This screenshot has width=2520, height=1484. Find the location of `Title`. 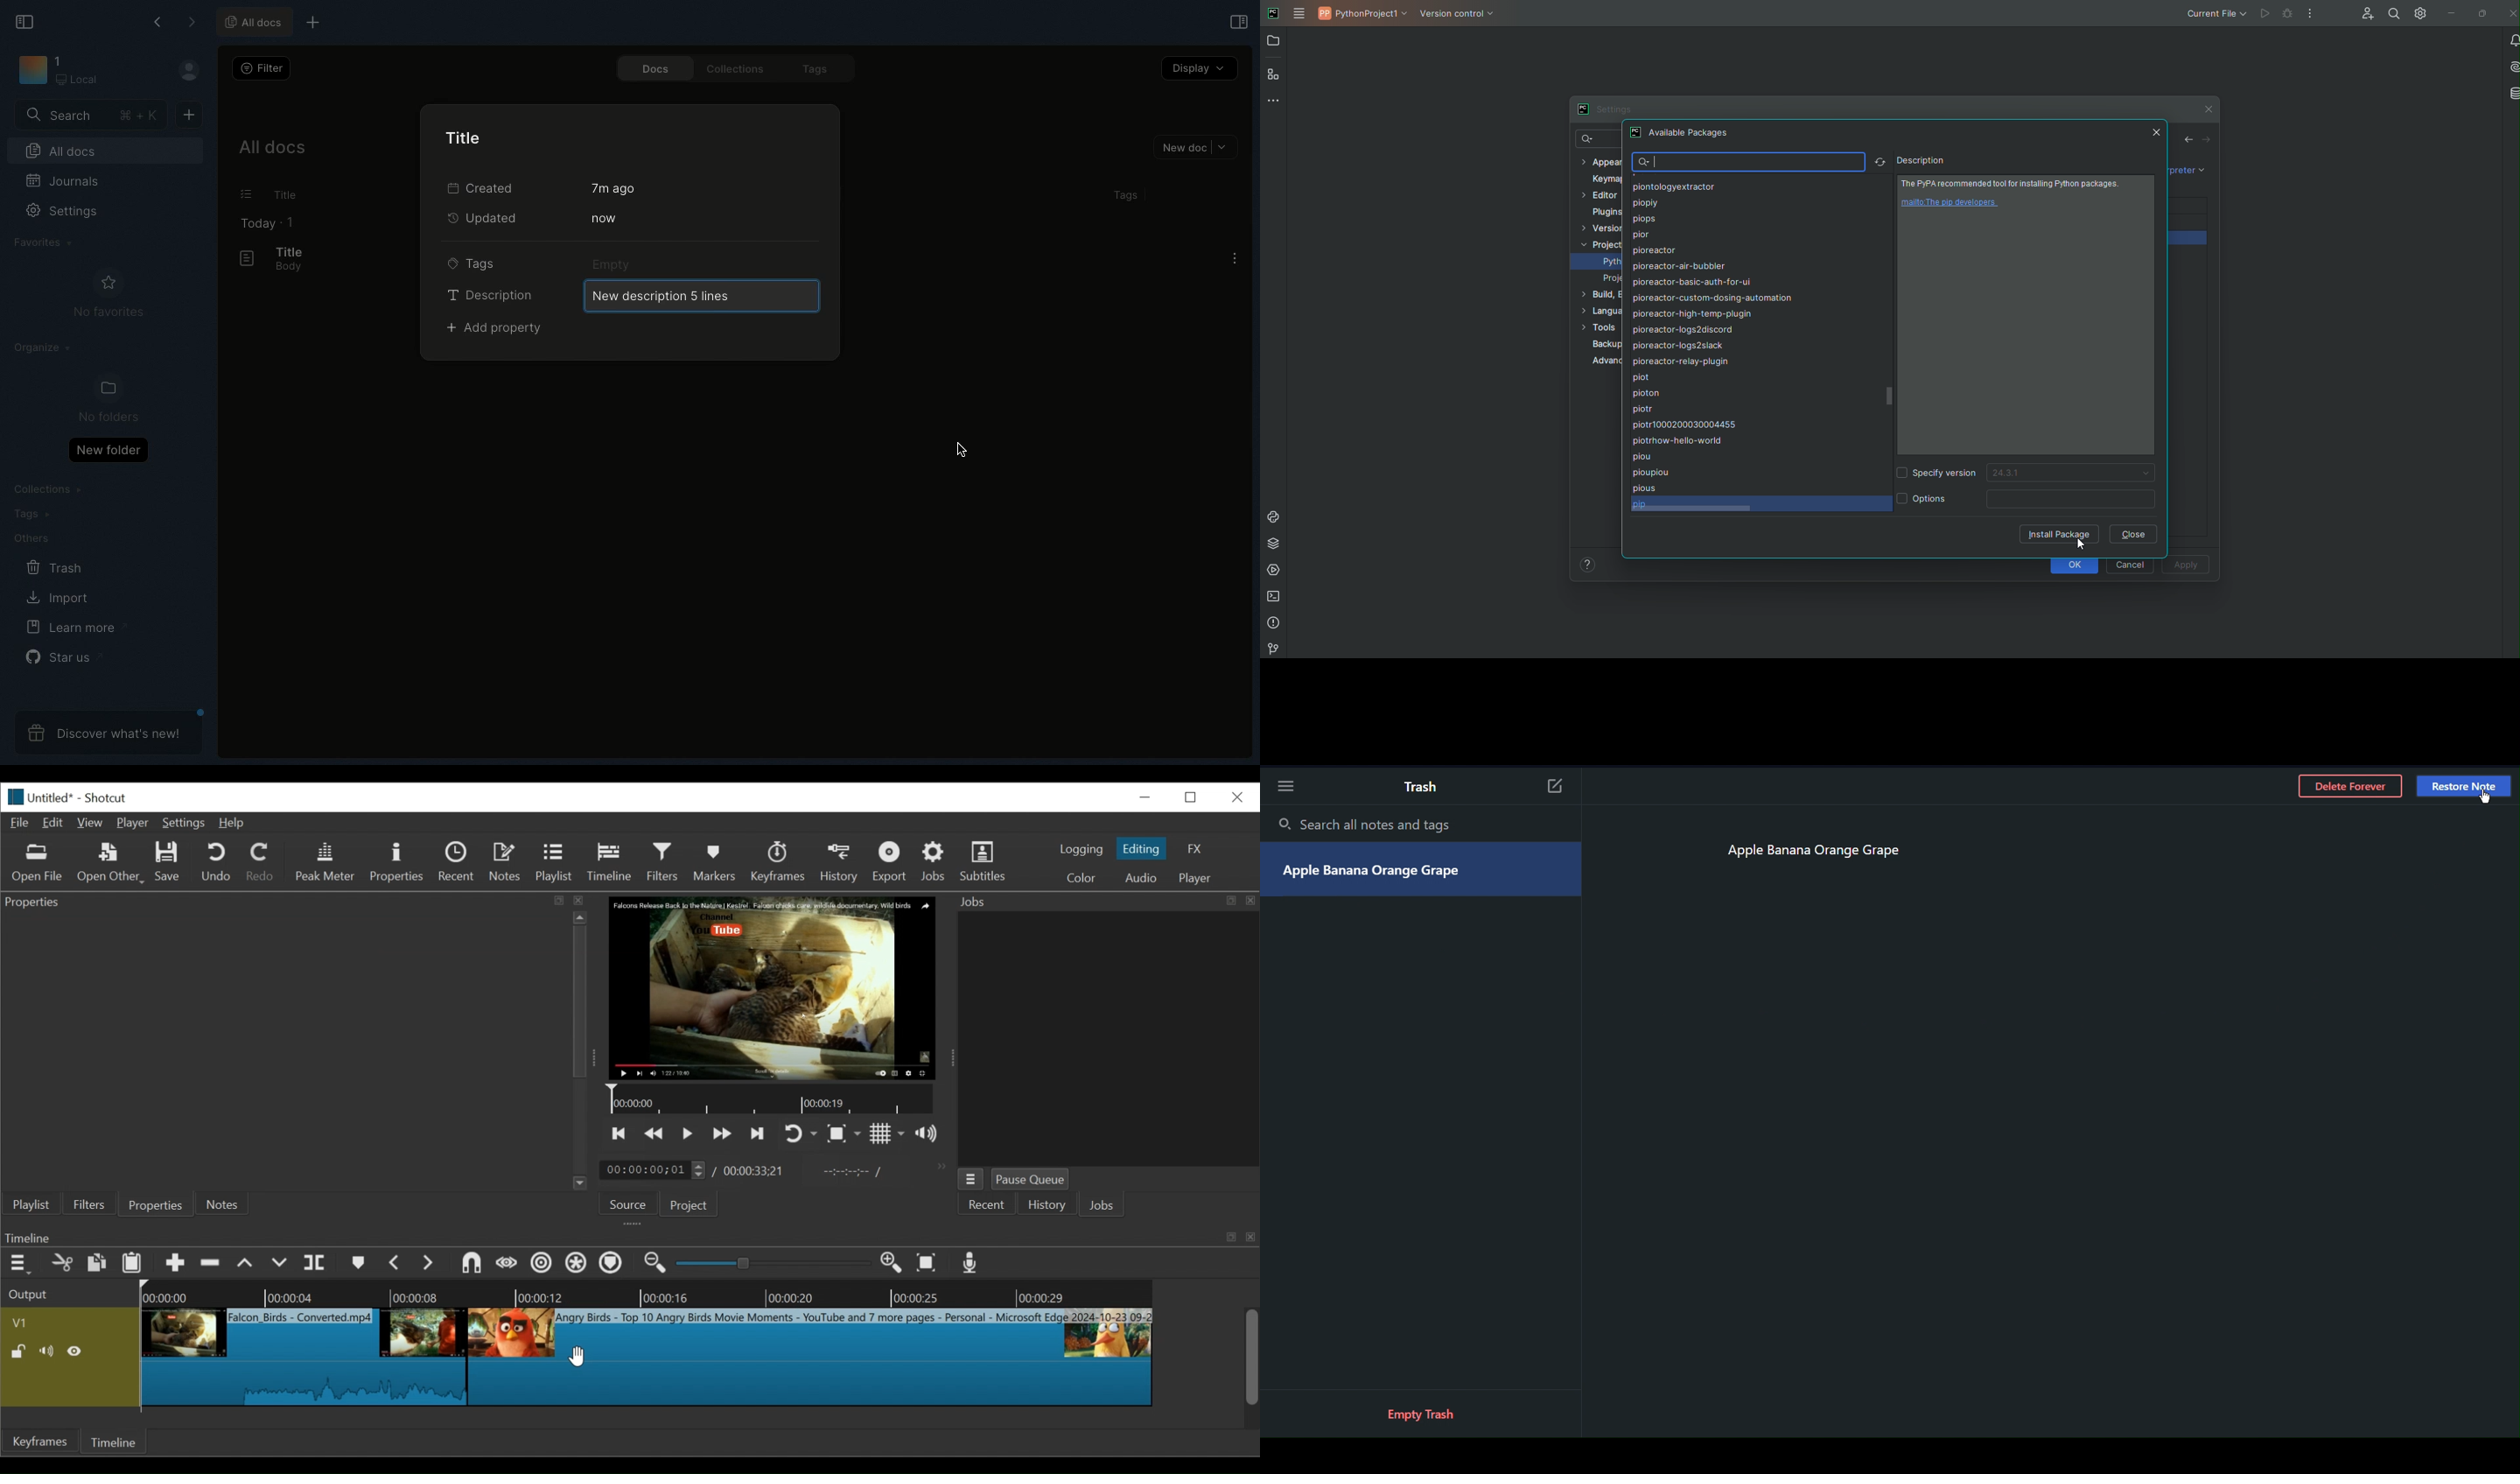

Title is located at coordinates (287, 251).